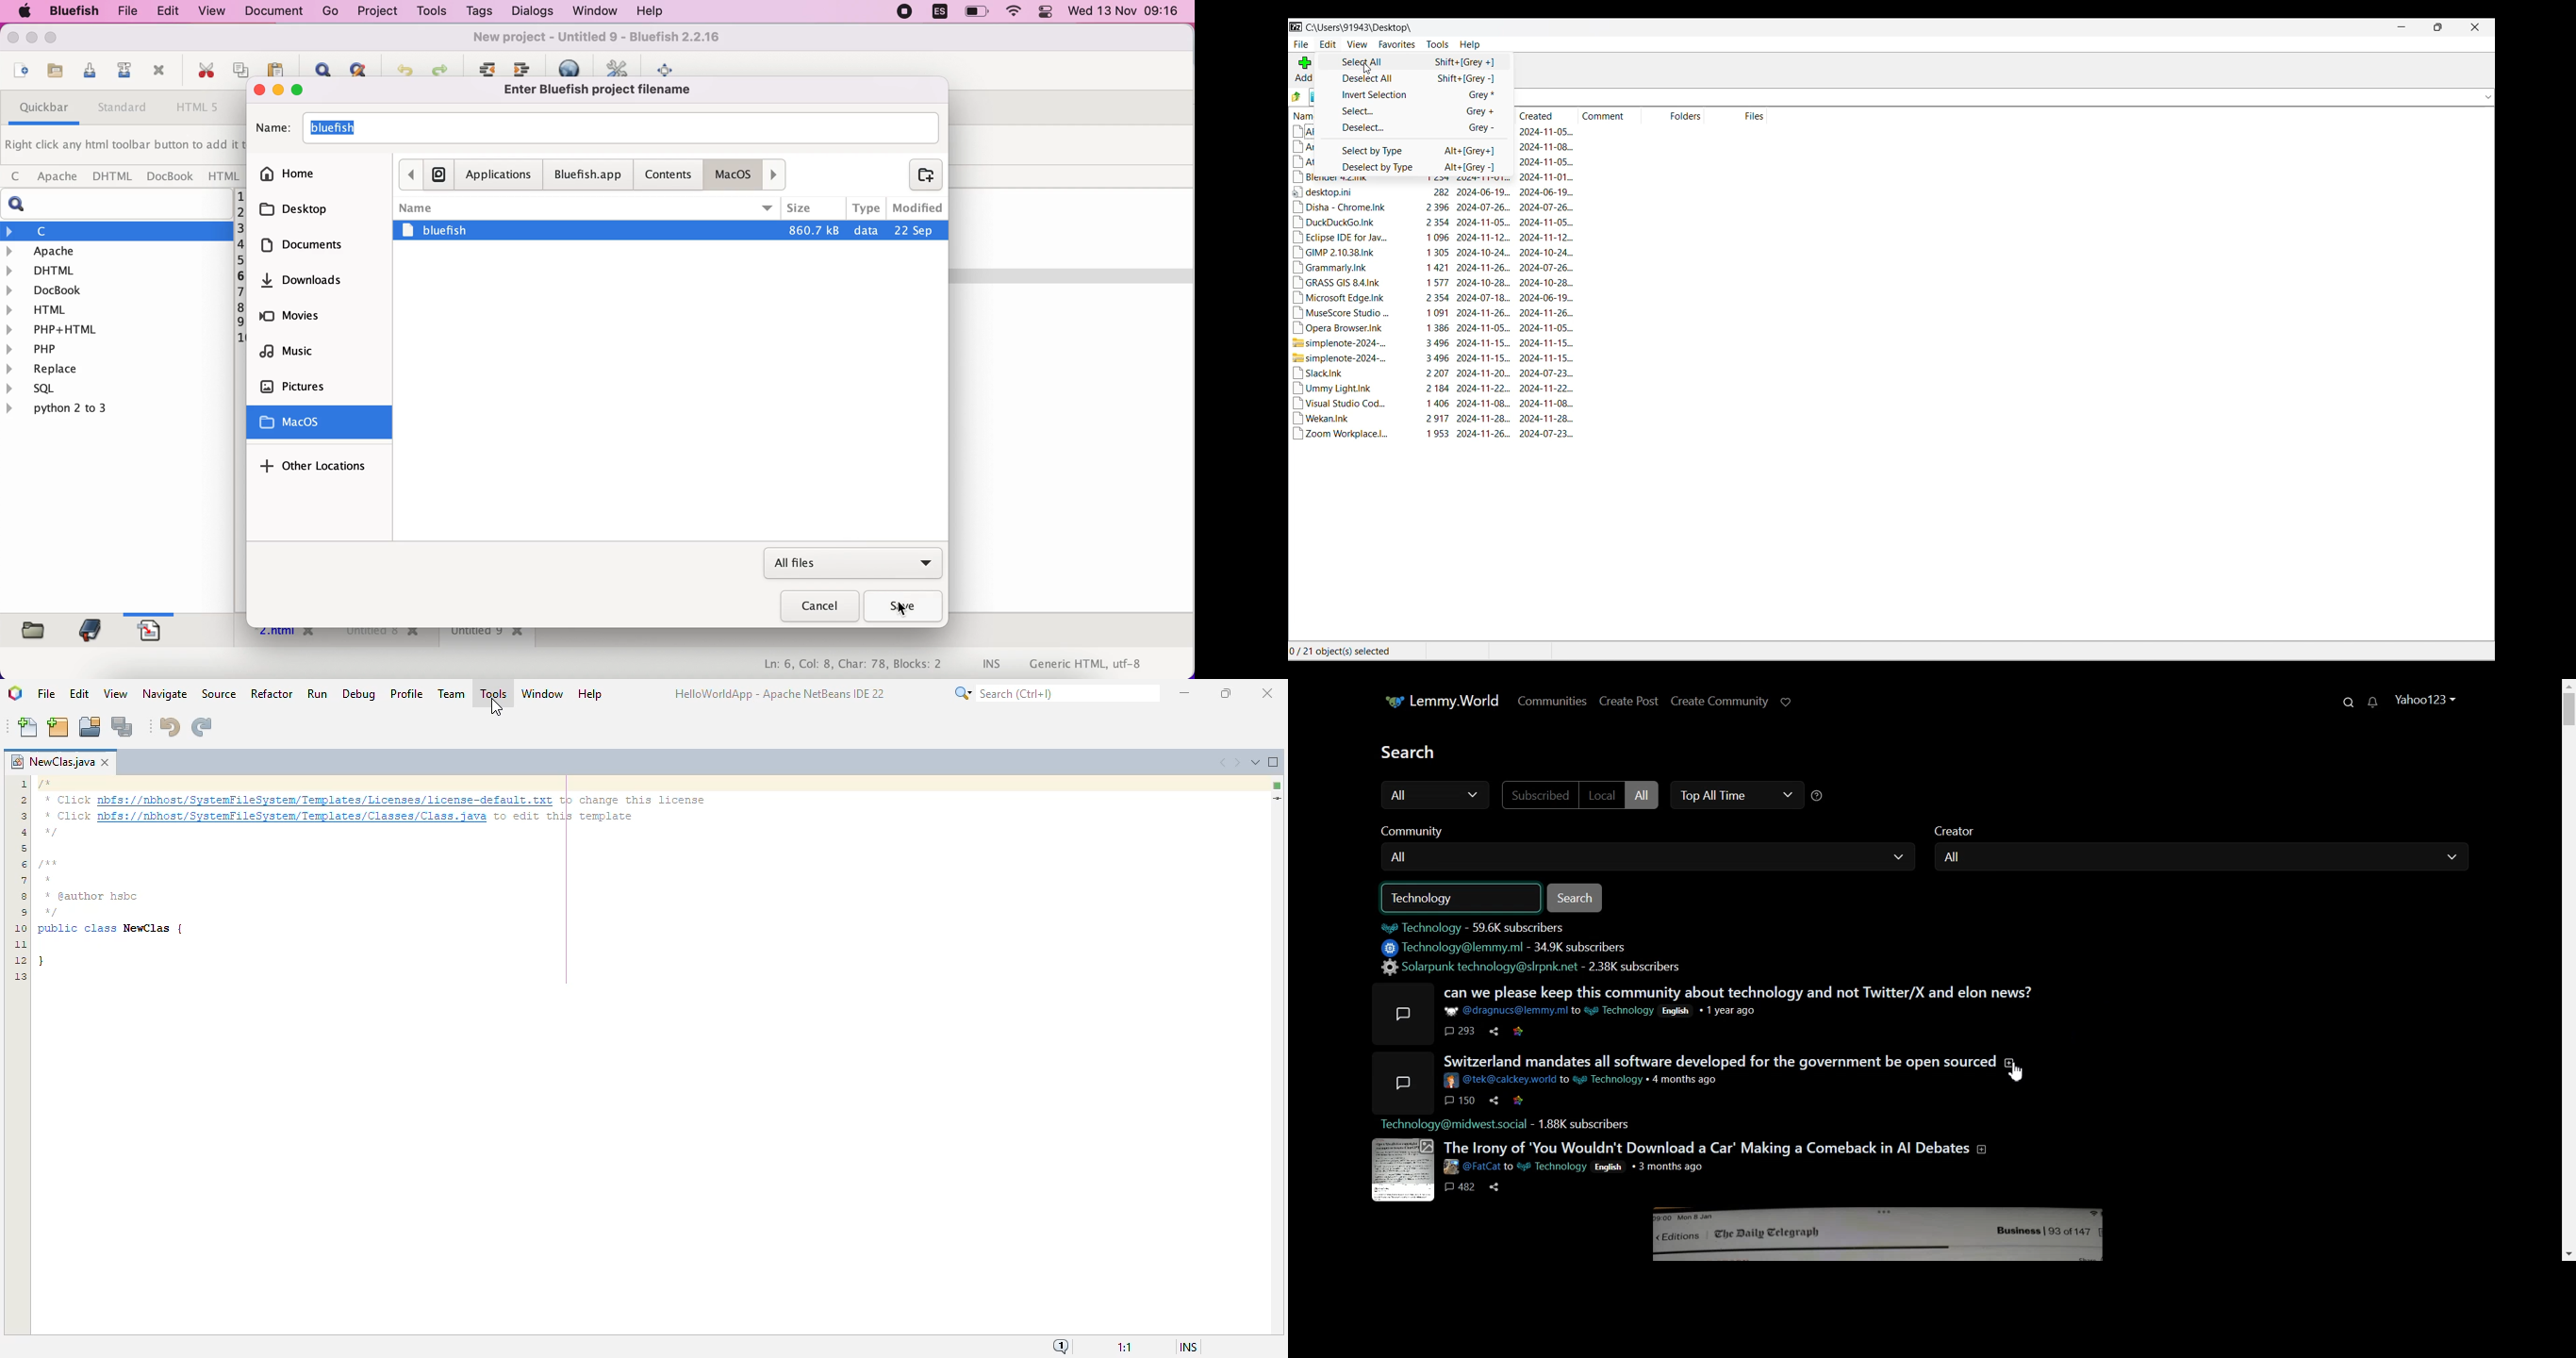 The height and width of the screenshot is (1372, 2576). I want to click on title, so click(603, 39).